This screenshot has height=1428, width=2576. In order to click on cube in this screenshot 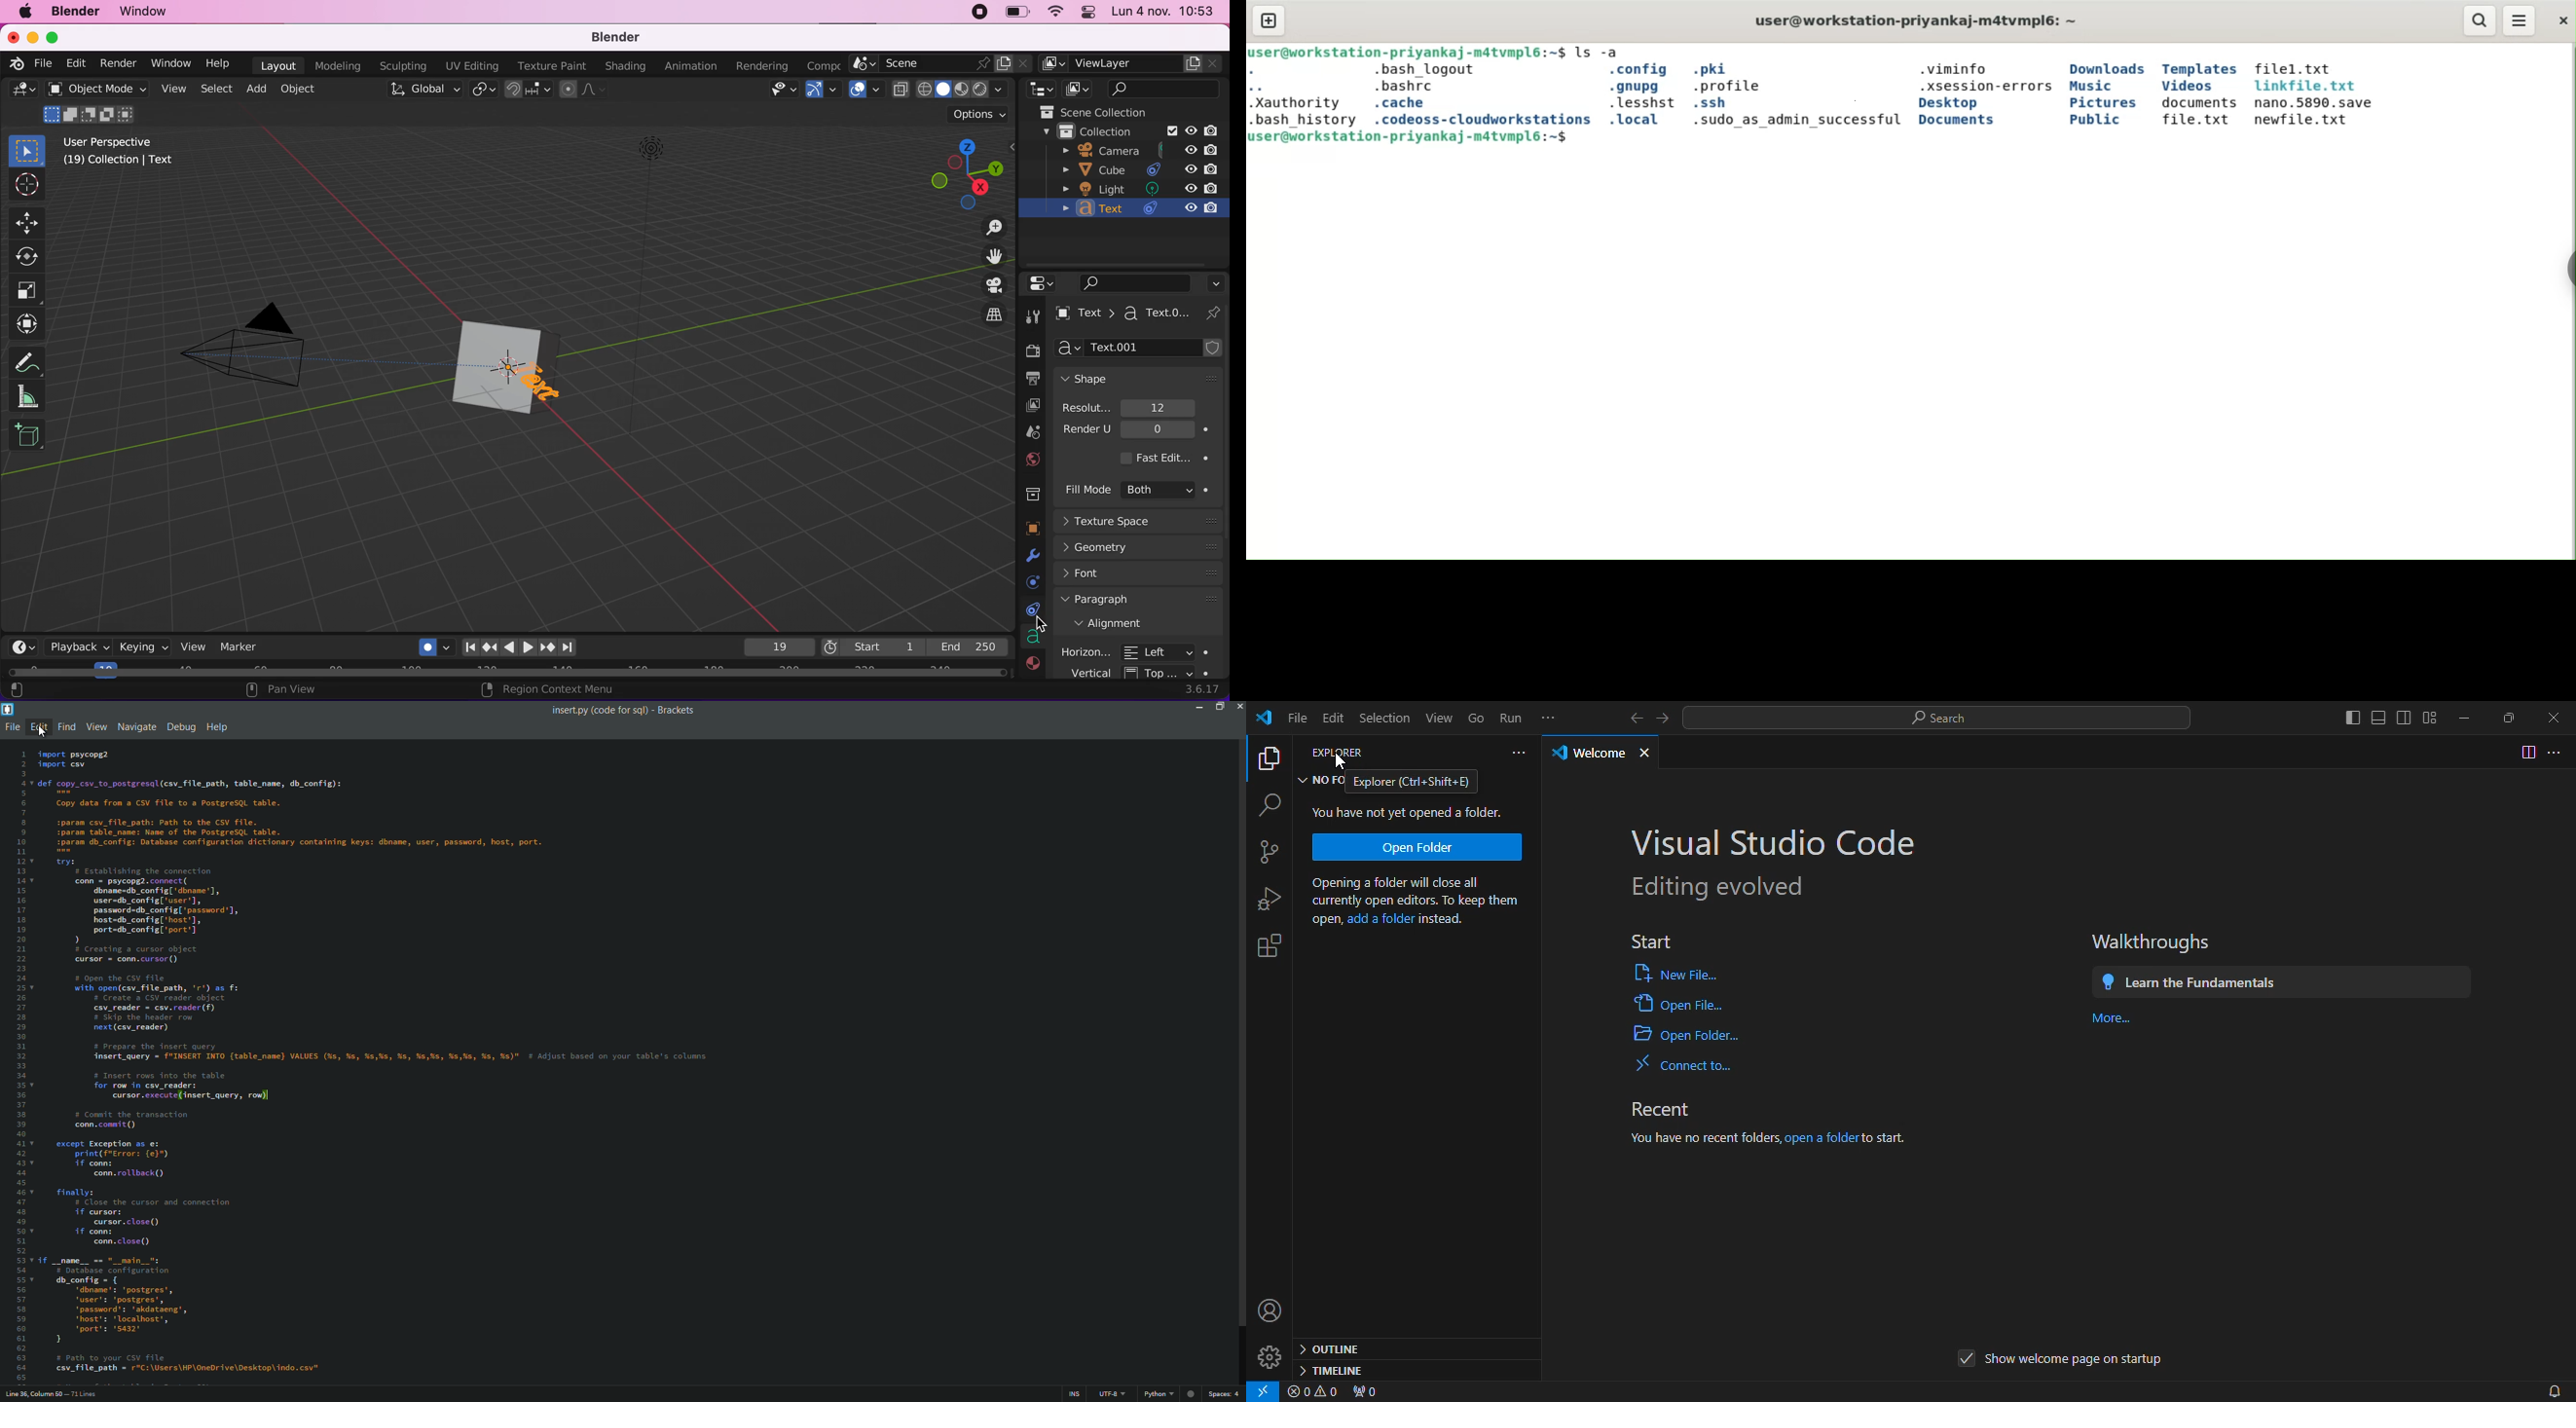, I will do `click(486, 368)`.